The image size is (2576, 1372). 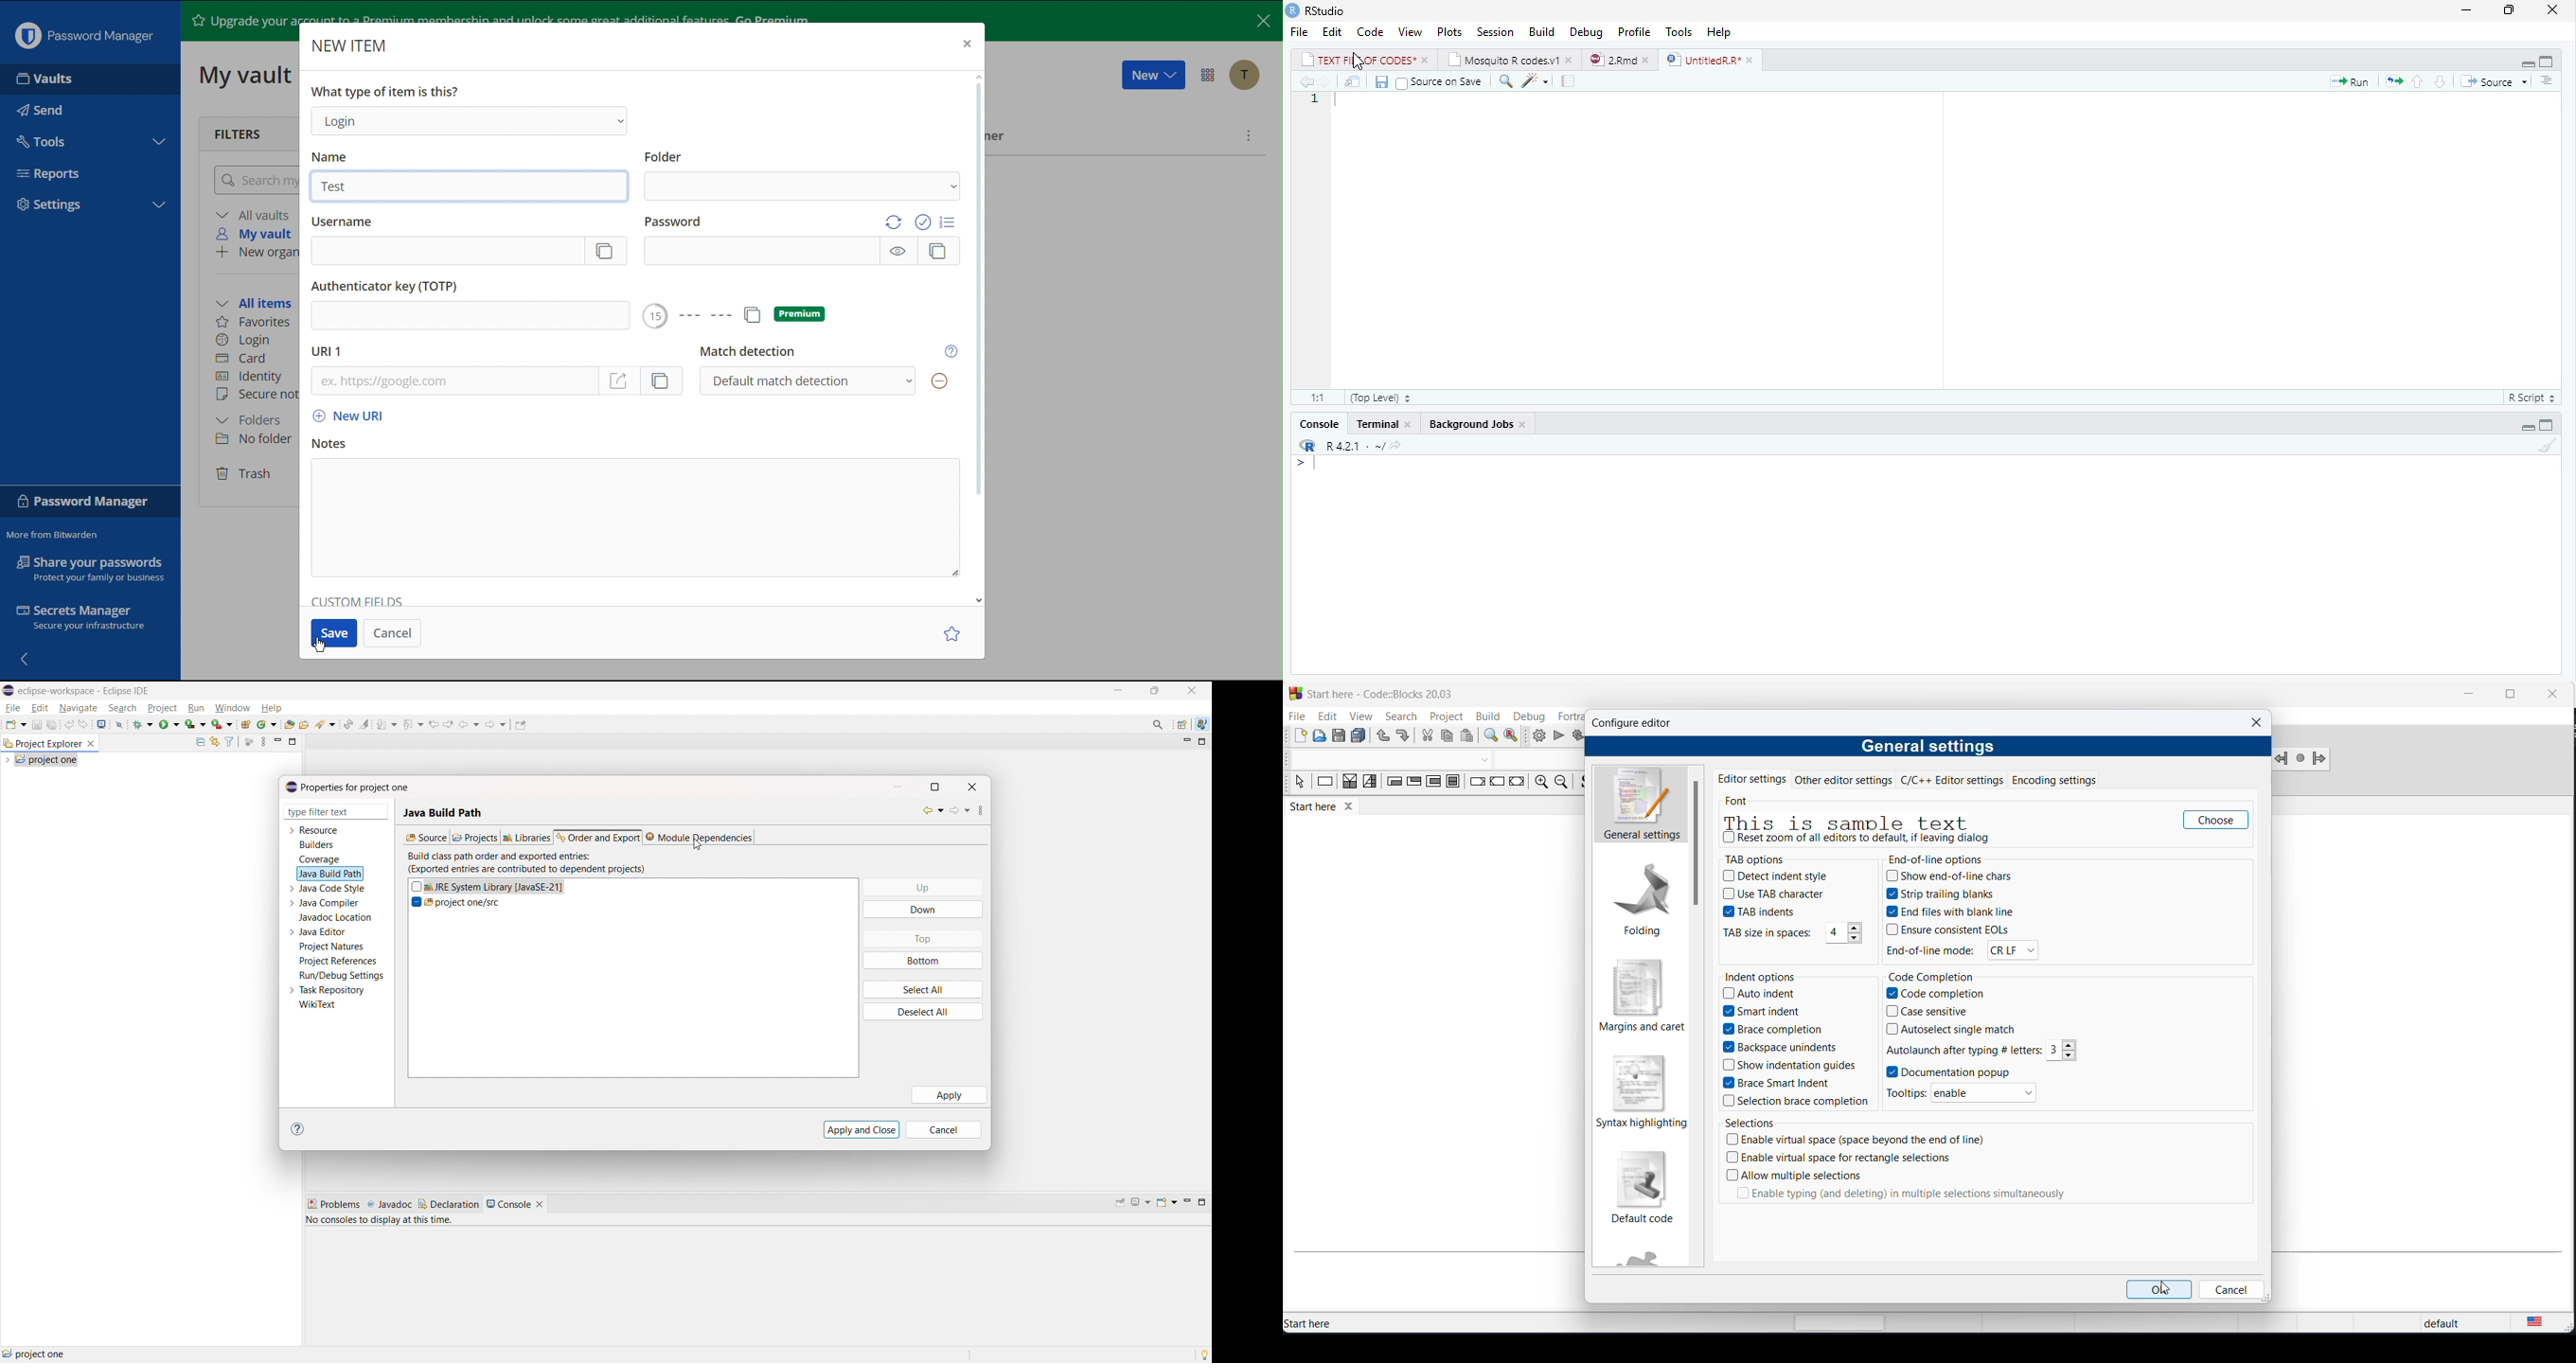 What do you see at coordinates (2393, 80) in the screenshot?
I see `Re-run previous code` at bounding box center [2393, 80].